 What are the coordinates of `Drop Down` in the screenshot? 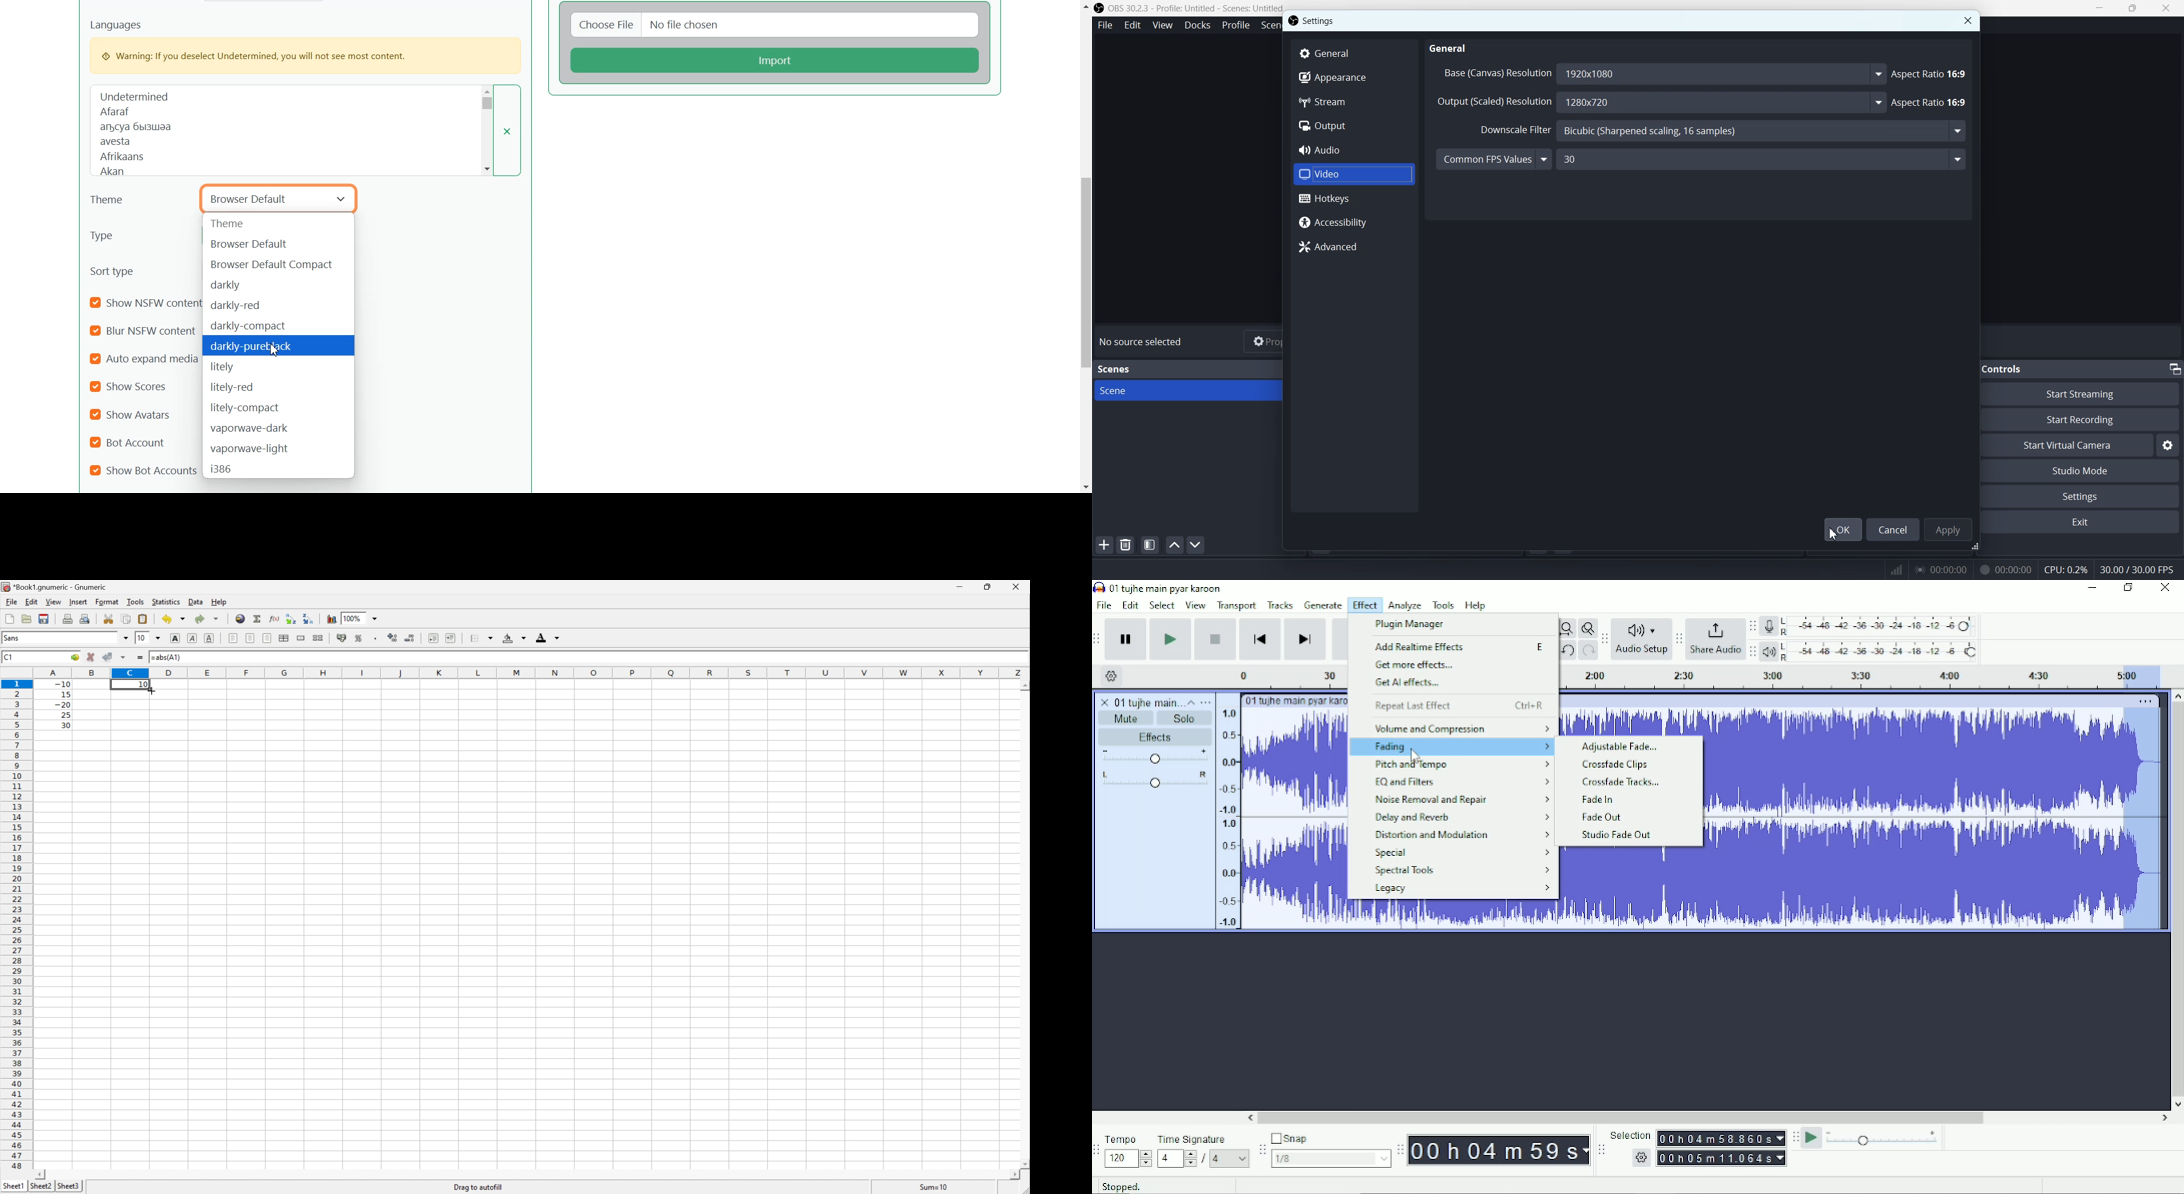 It's located at (492, 636).